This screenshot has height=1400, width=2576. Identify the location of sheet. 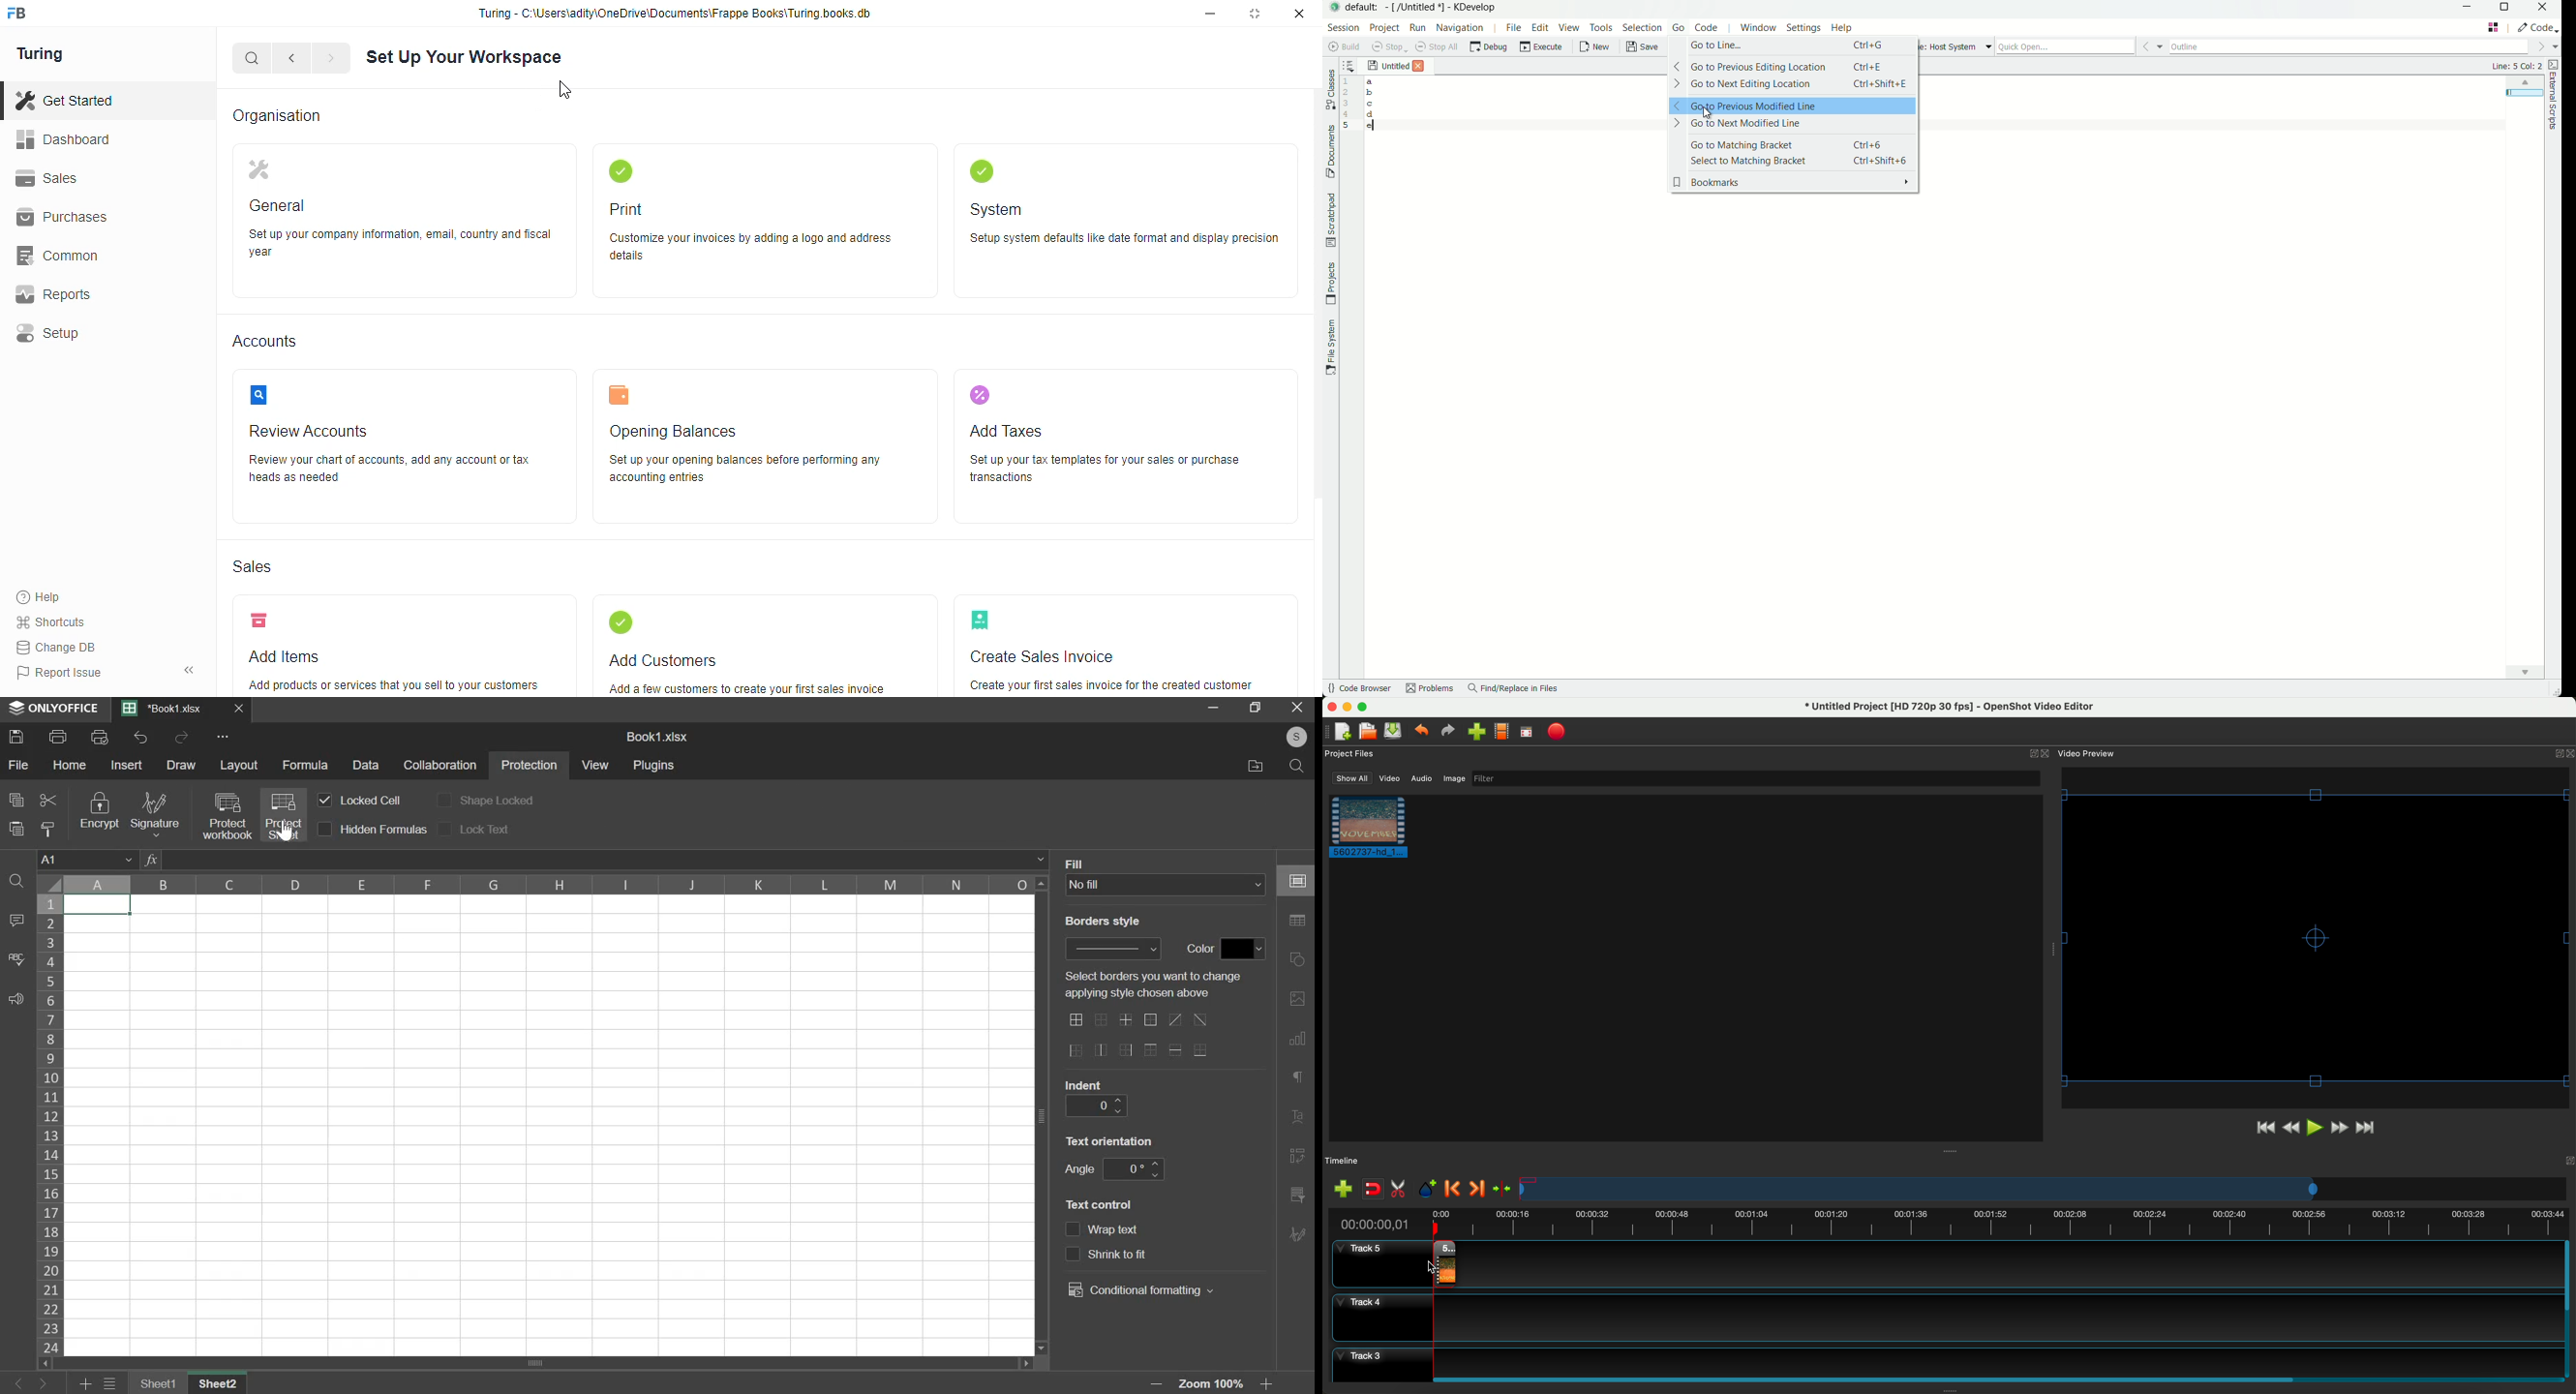
(160, 1383).